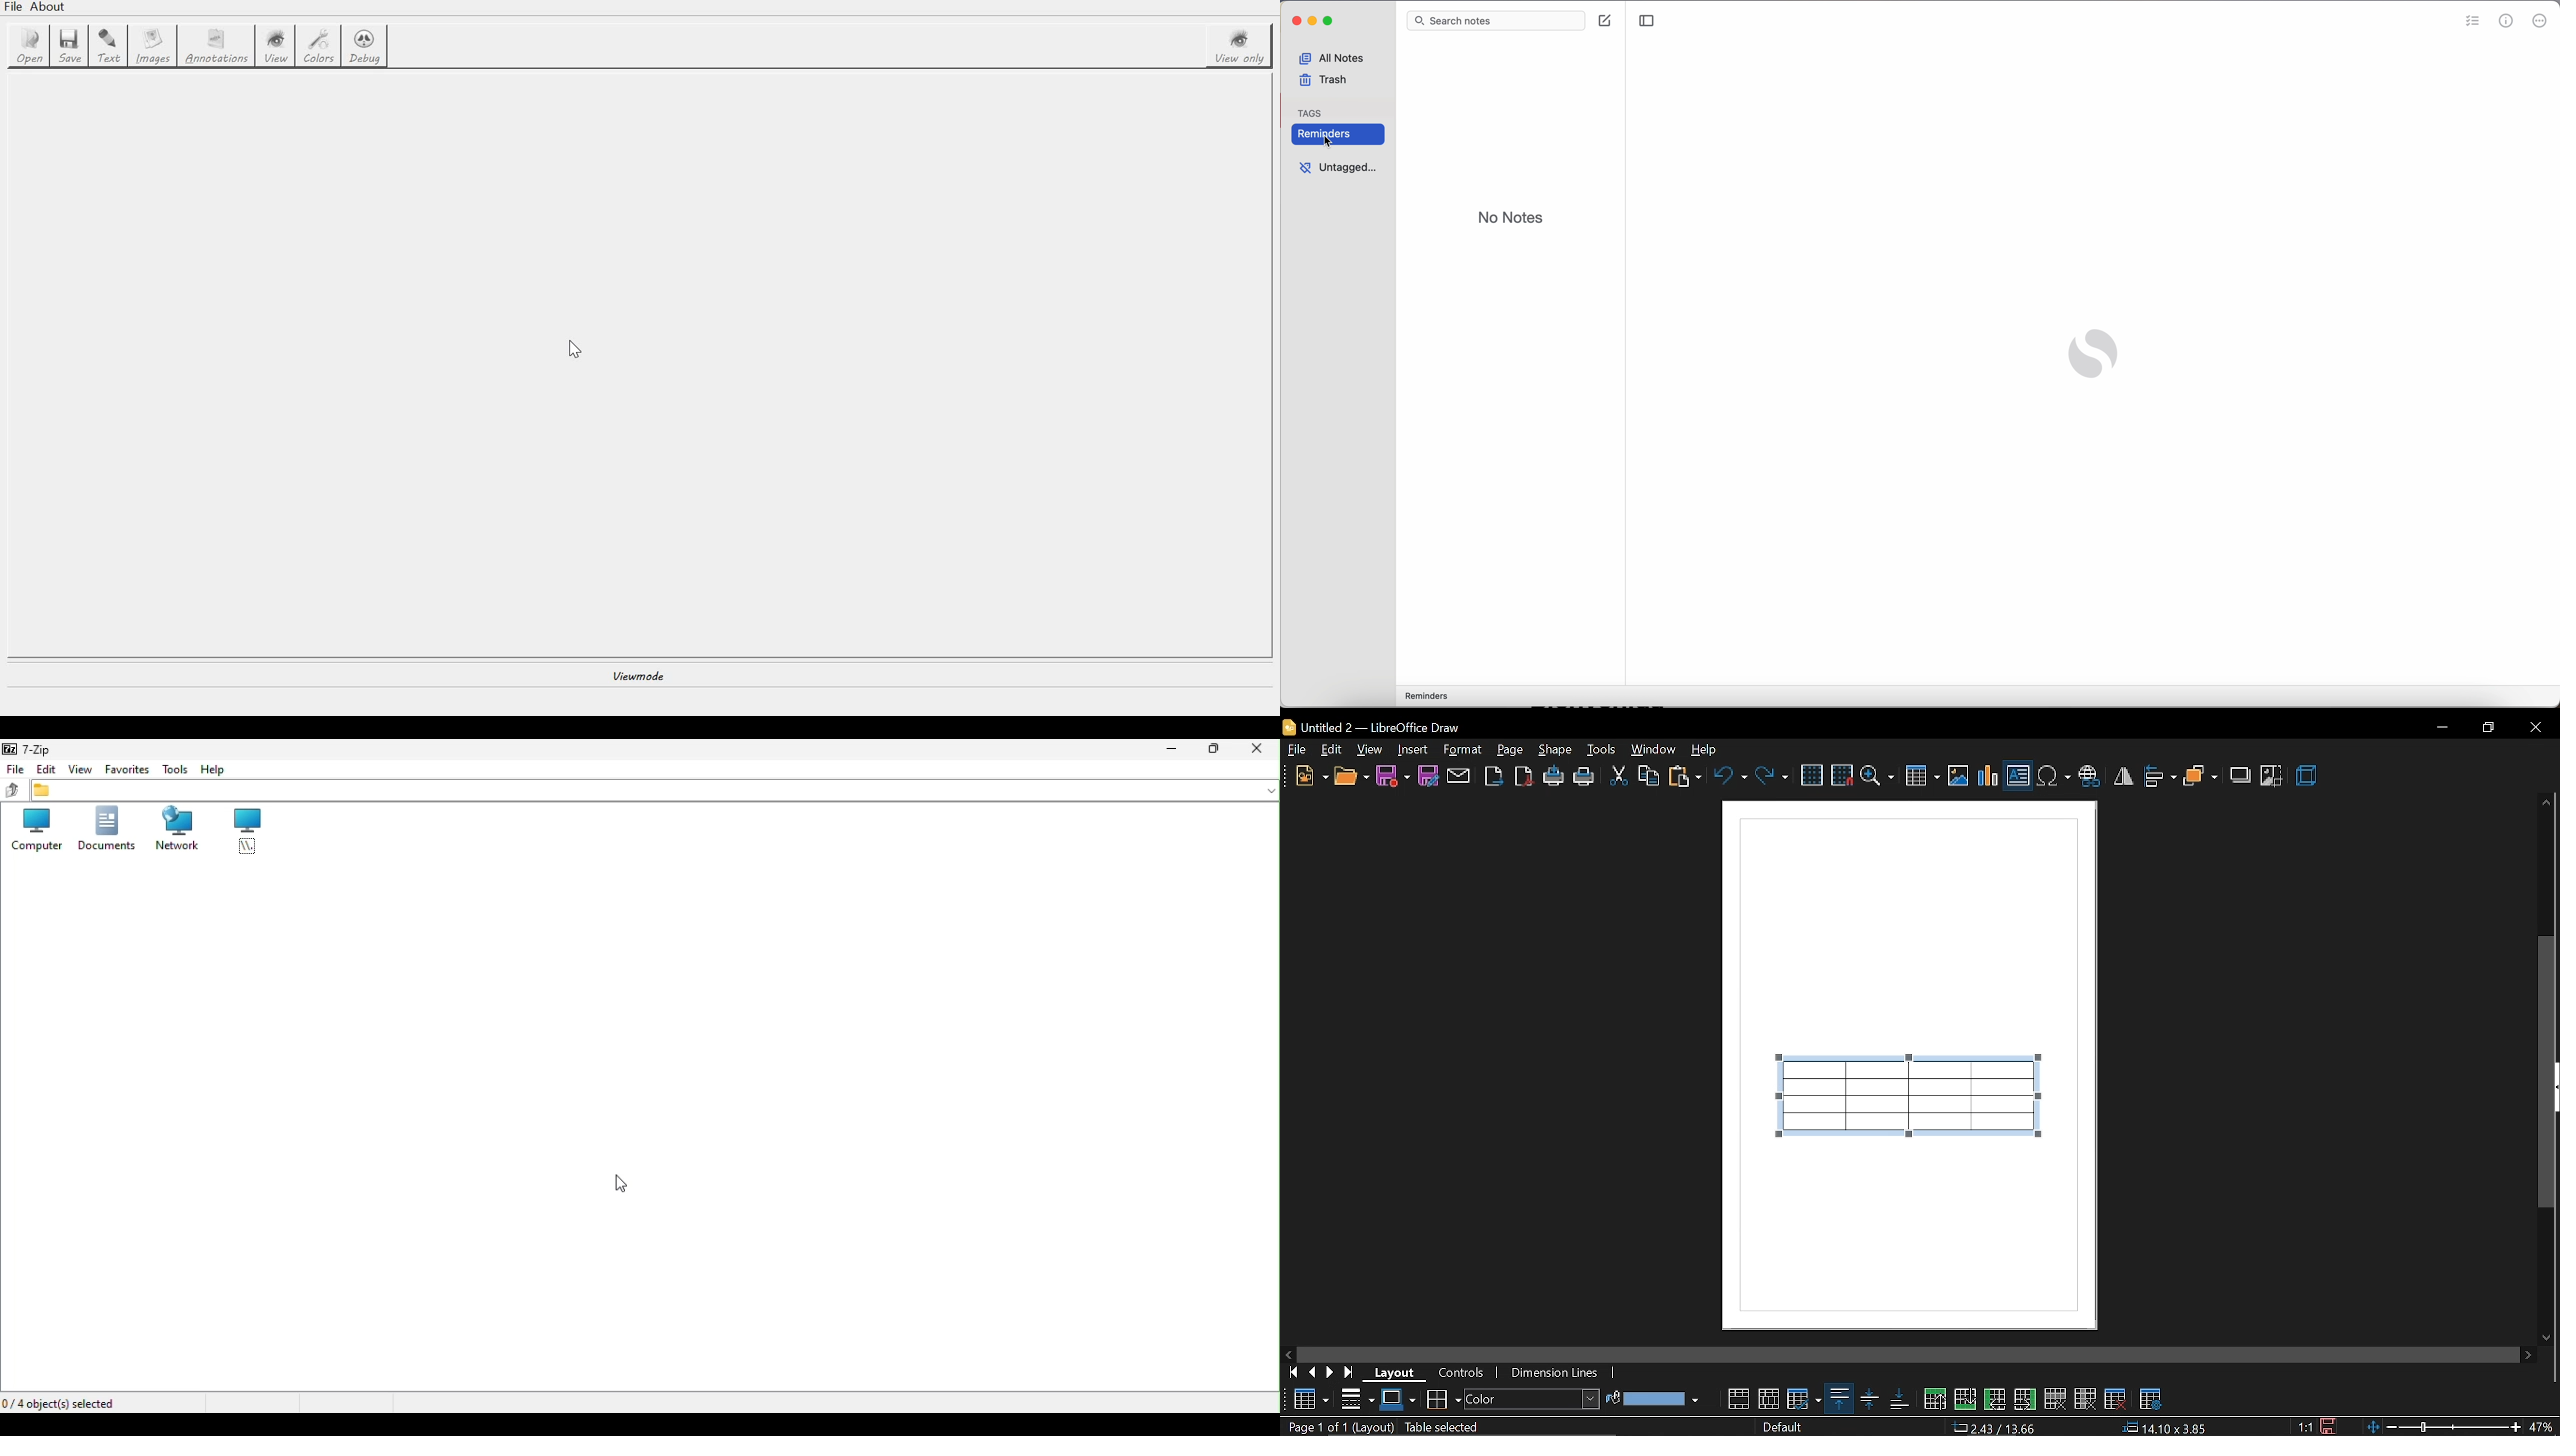  Describe the element at coordinates (1770, 1399) in the screenshot. I see `split cells` at that location.